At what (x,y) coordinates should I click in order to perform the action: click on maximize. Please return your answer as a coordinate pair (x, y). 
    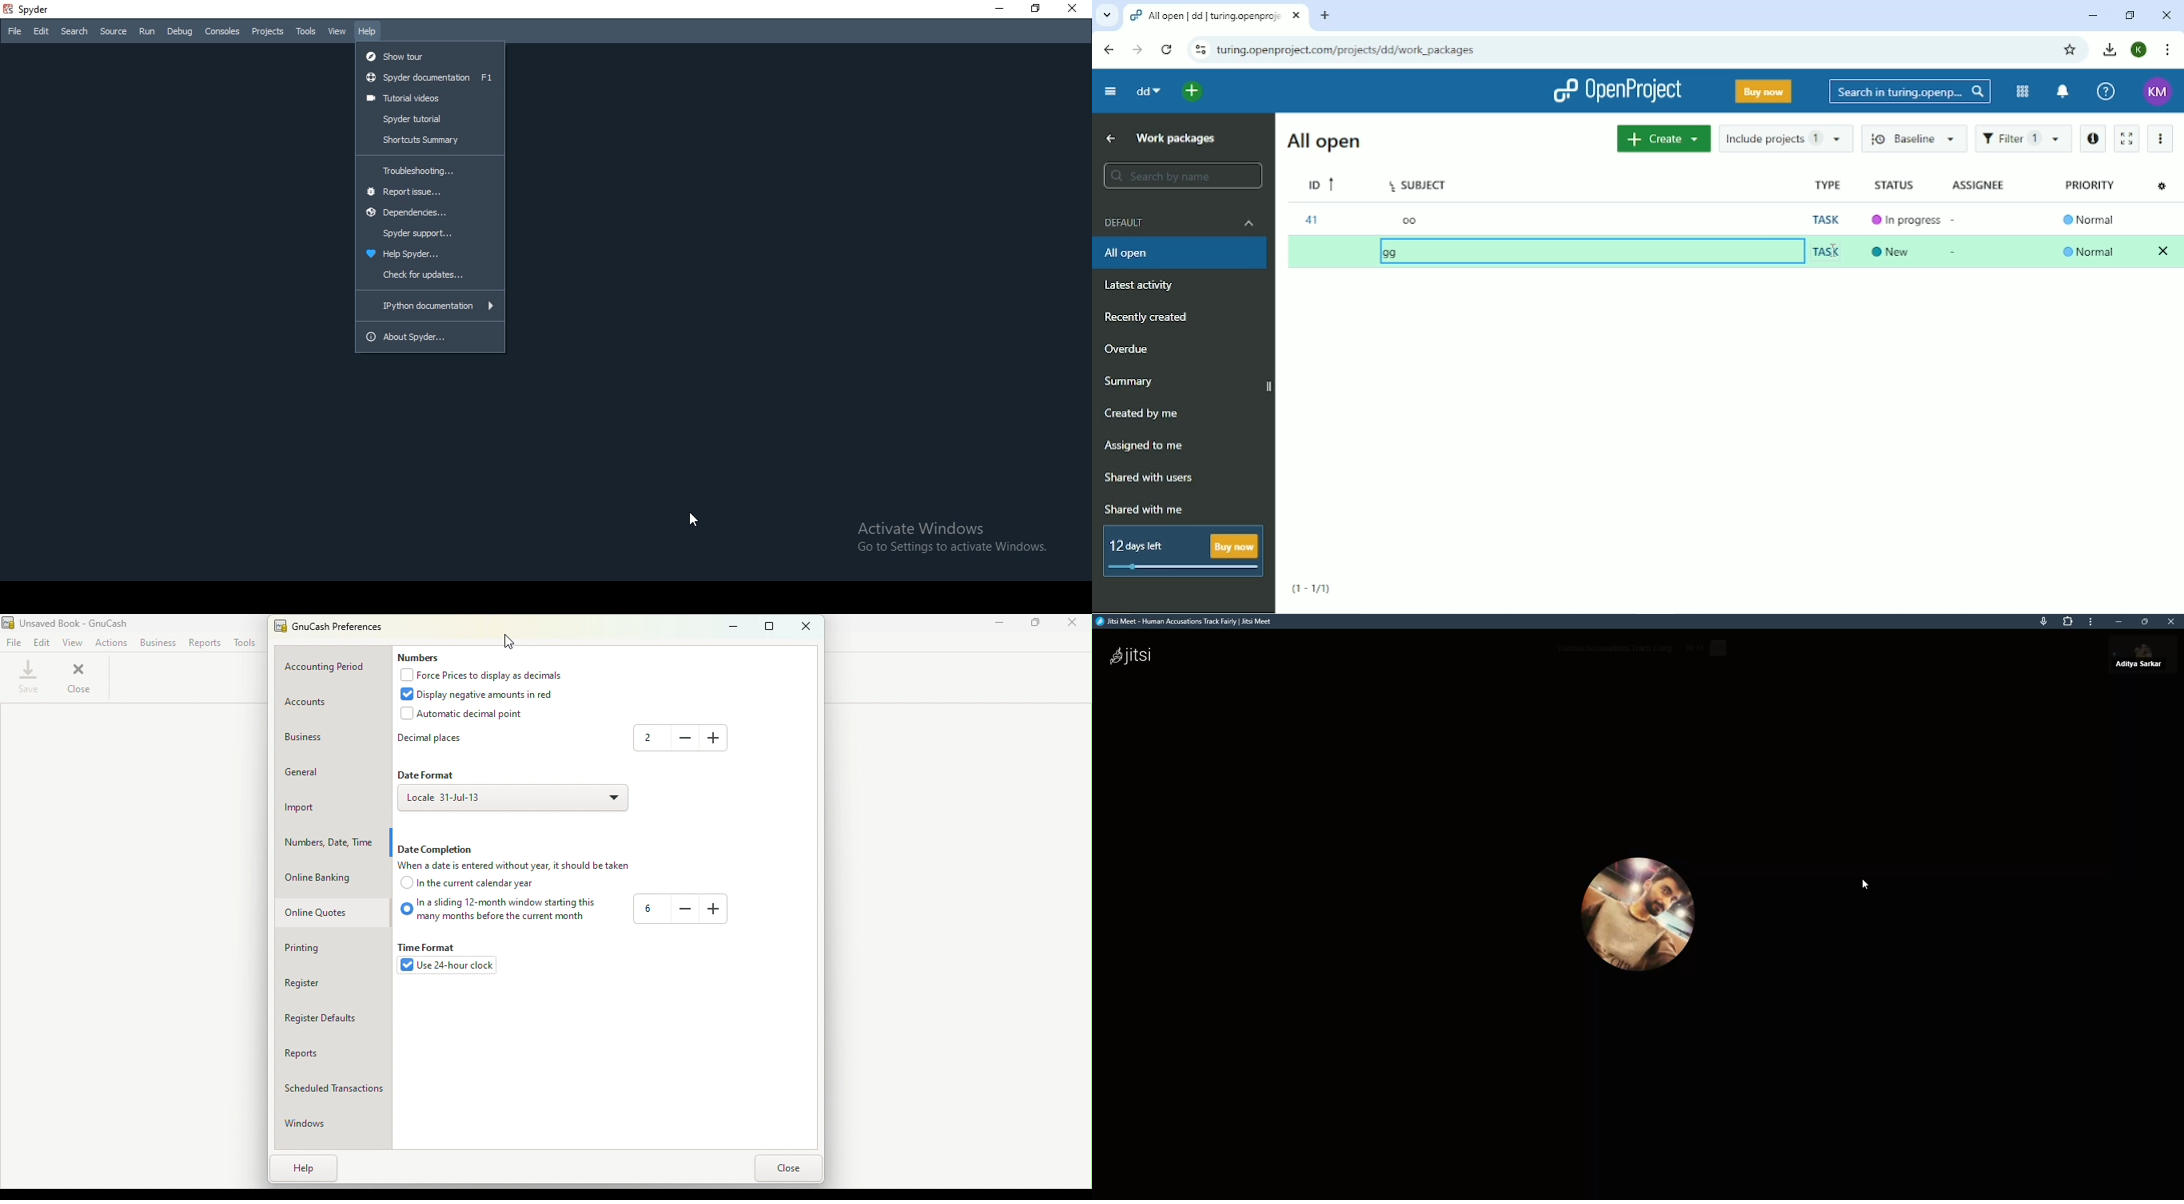
    Looking at the image, I should click on (2145, 621).